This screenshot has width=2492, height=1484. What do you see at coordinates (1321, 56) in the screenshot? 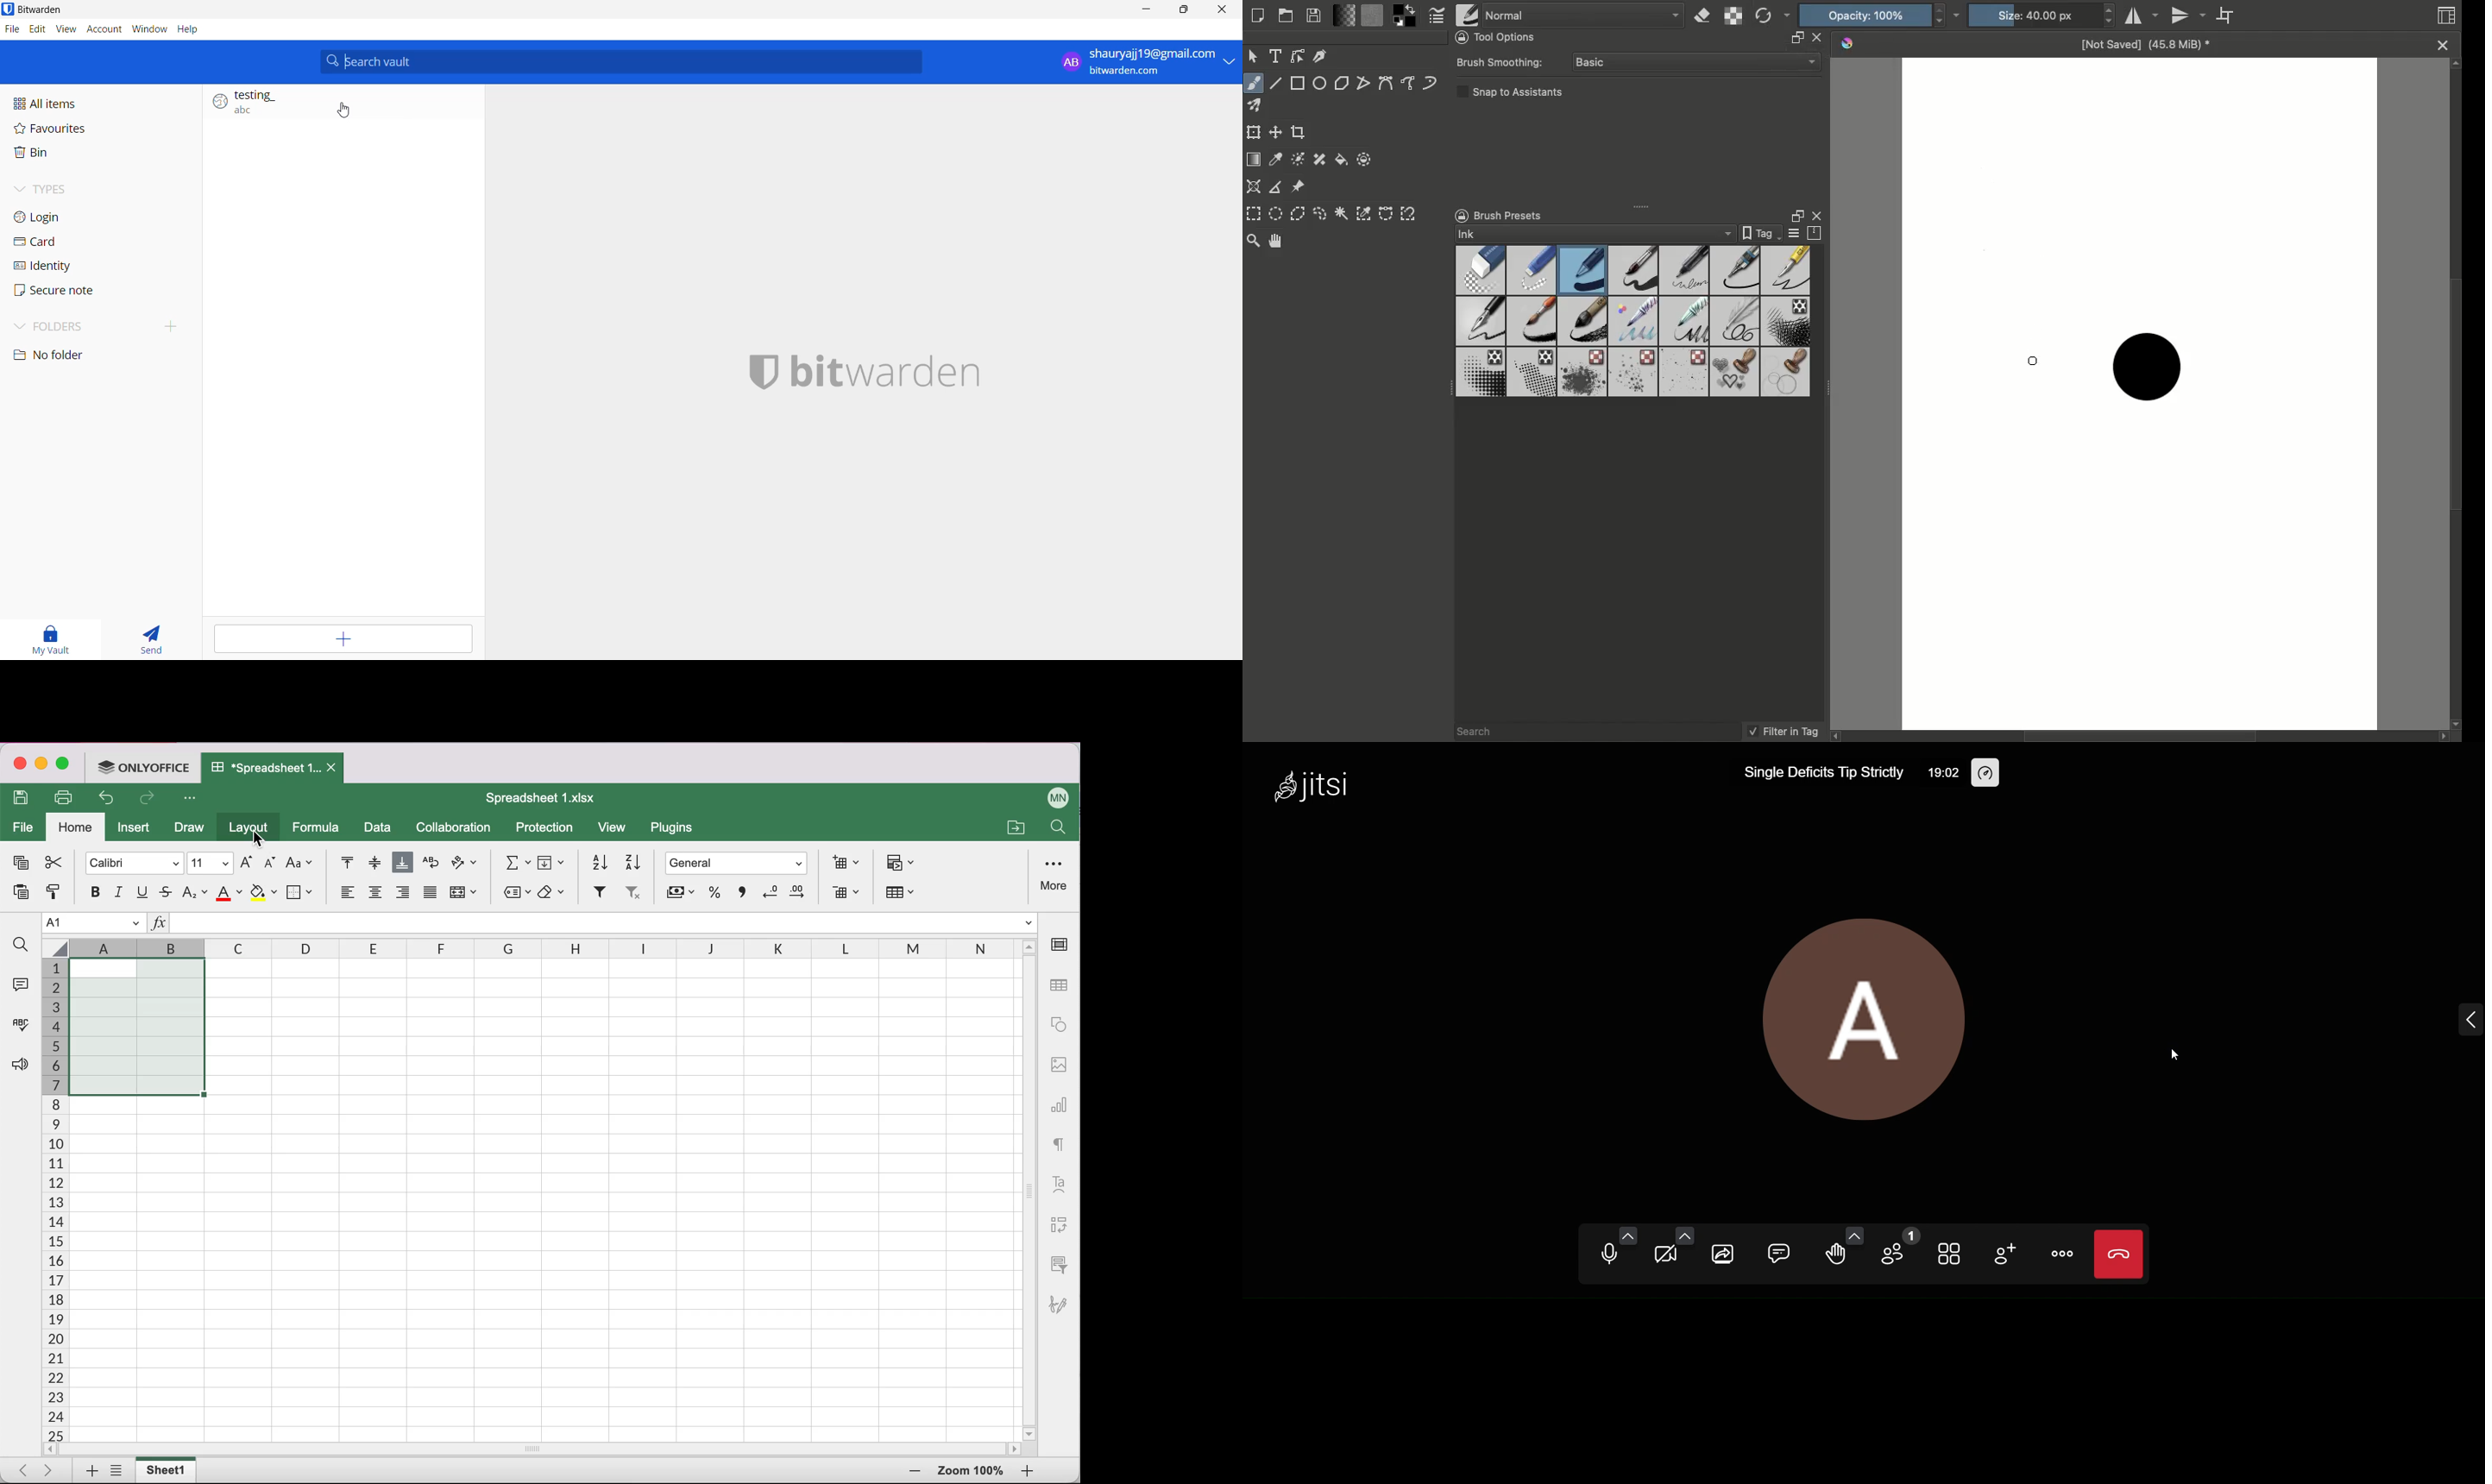
I see `Calligraphy` at bounding box center [1321, 56].